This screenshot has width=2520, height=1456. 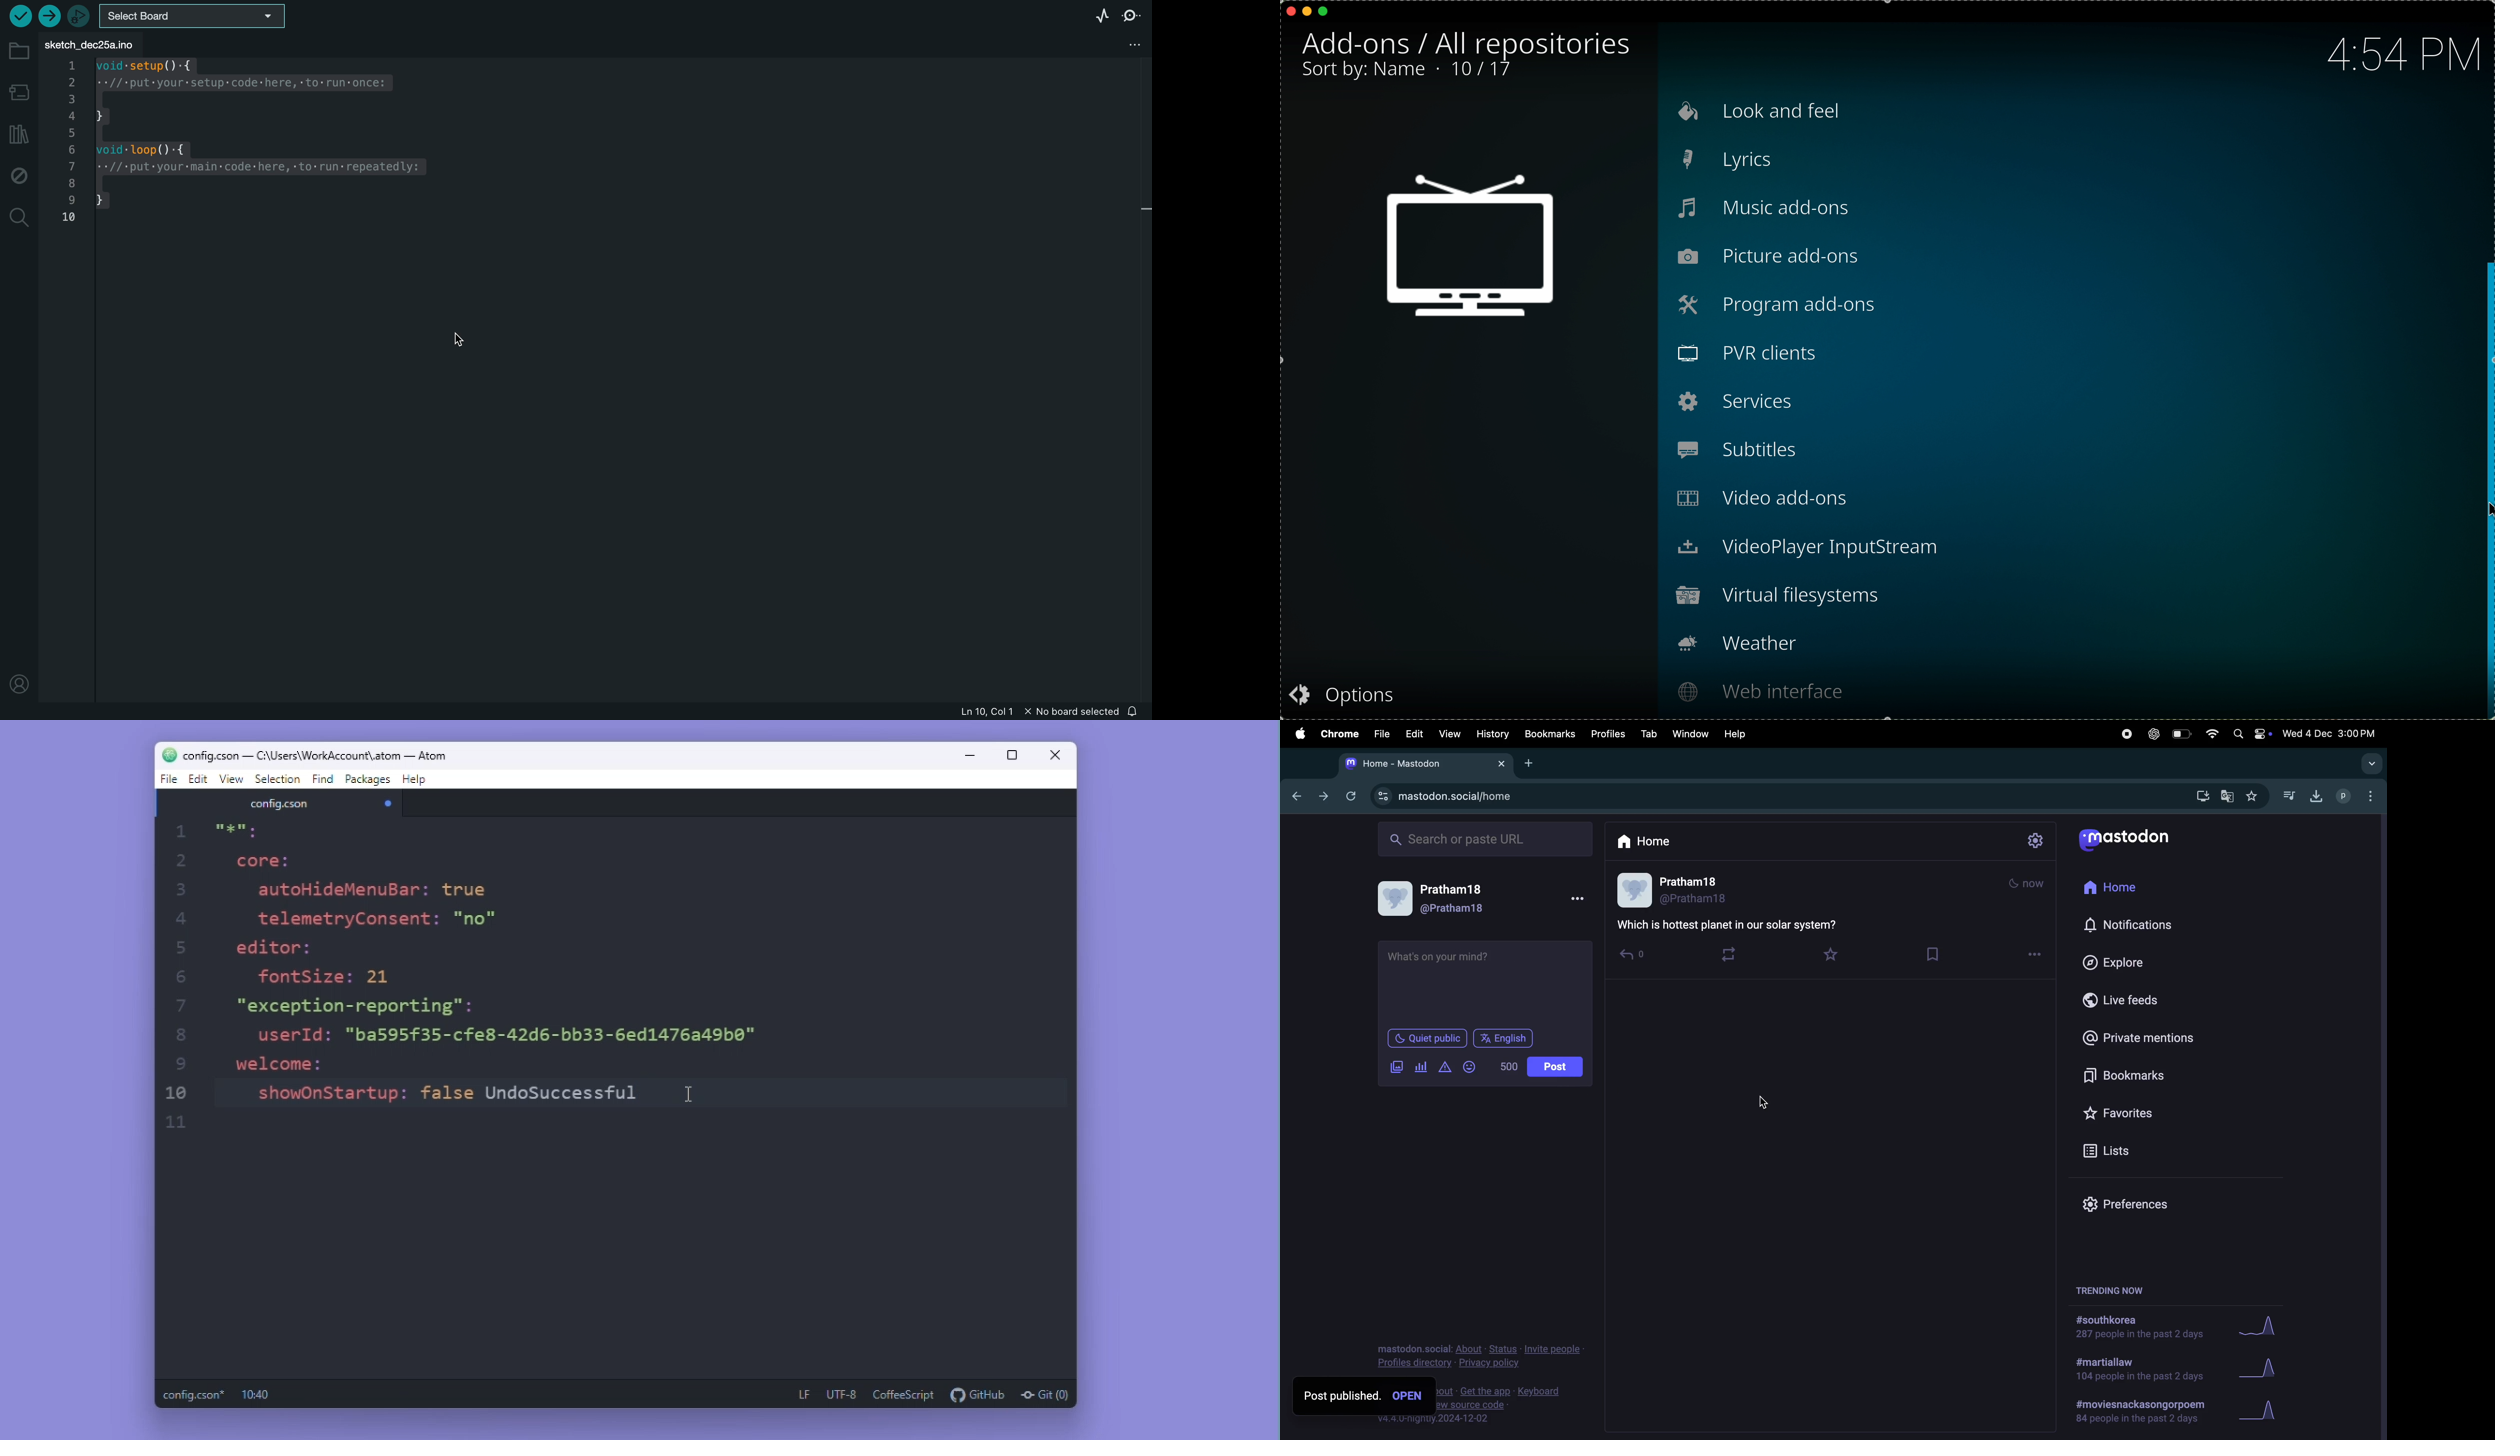 What do you see at coordinates (1813, 548) in the screenshot?
I see `videoplayer input stream` at bounding box center [1813, 548].